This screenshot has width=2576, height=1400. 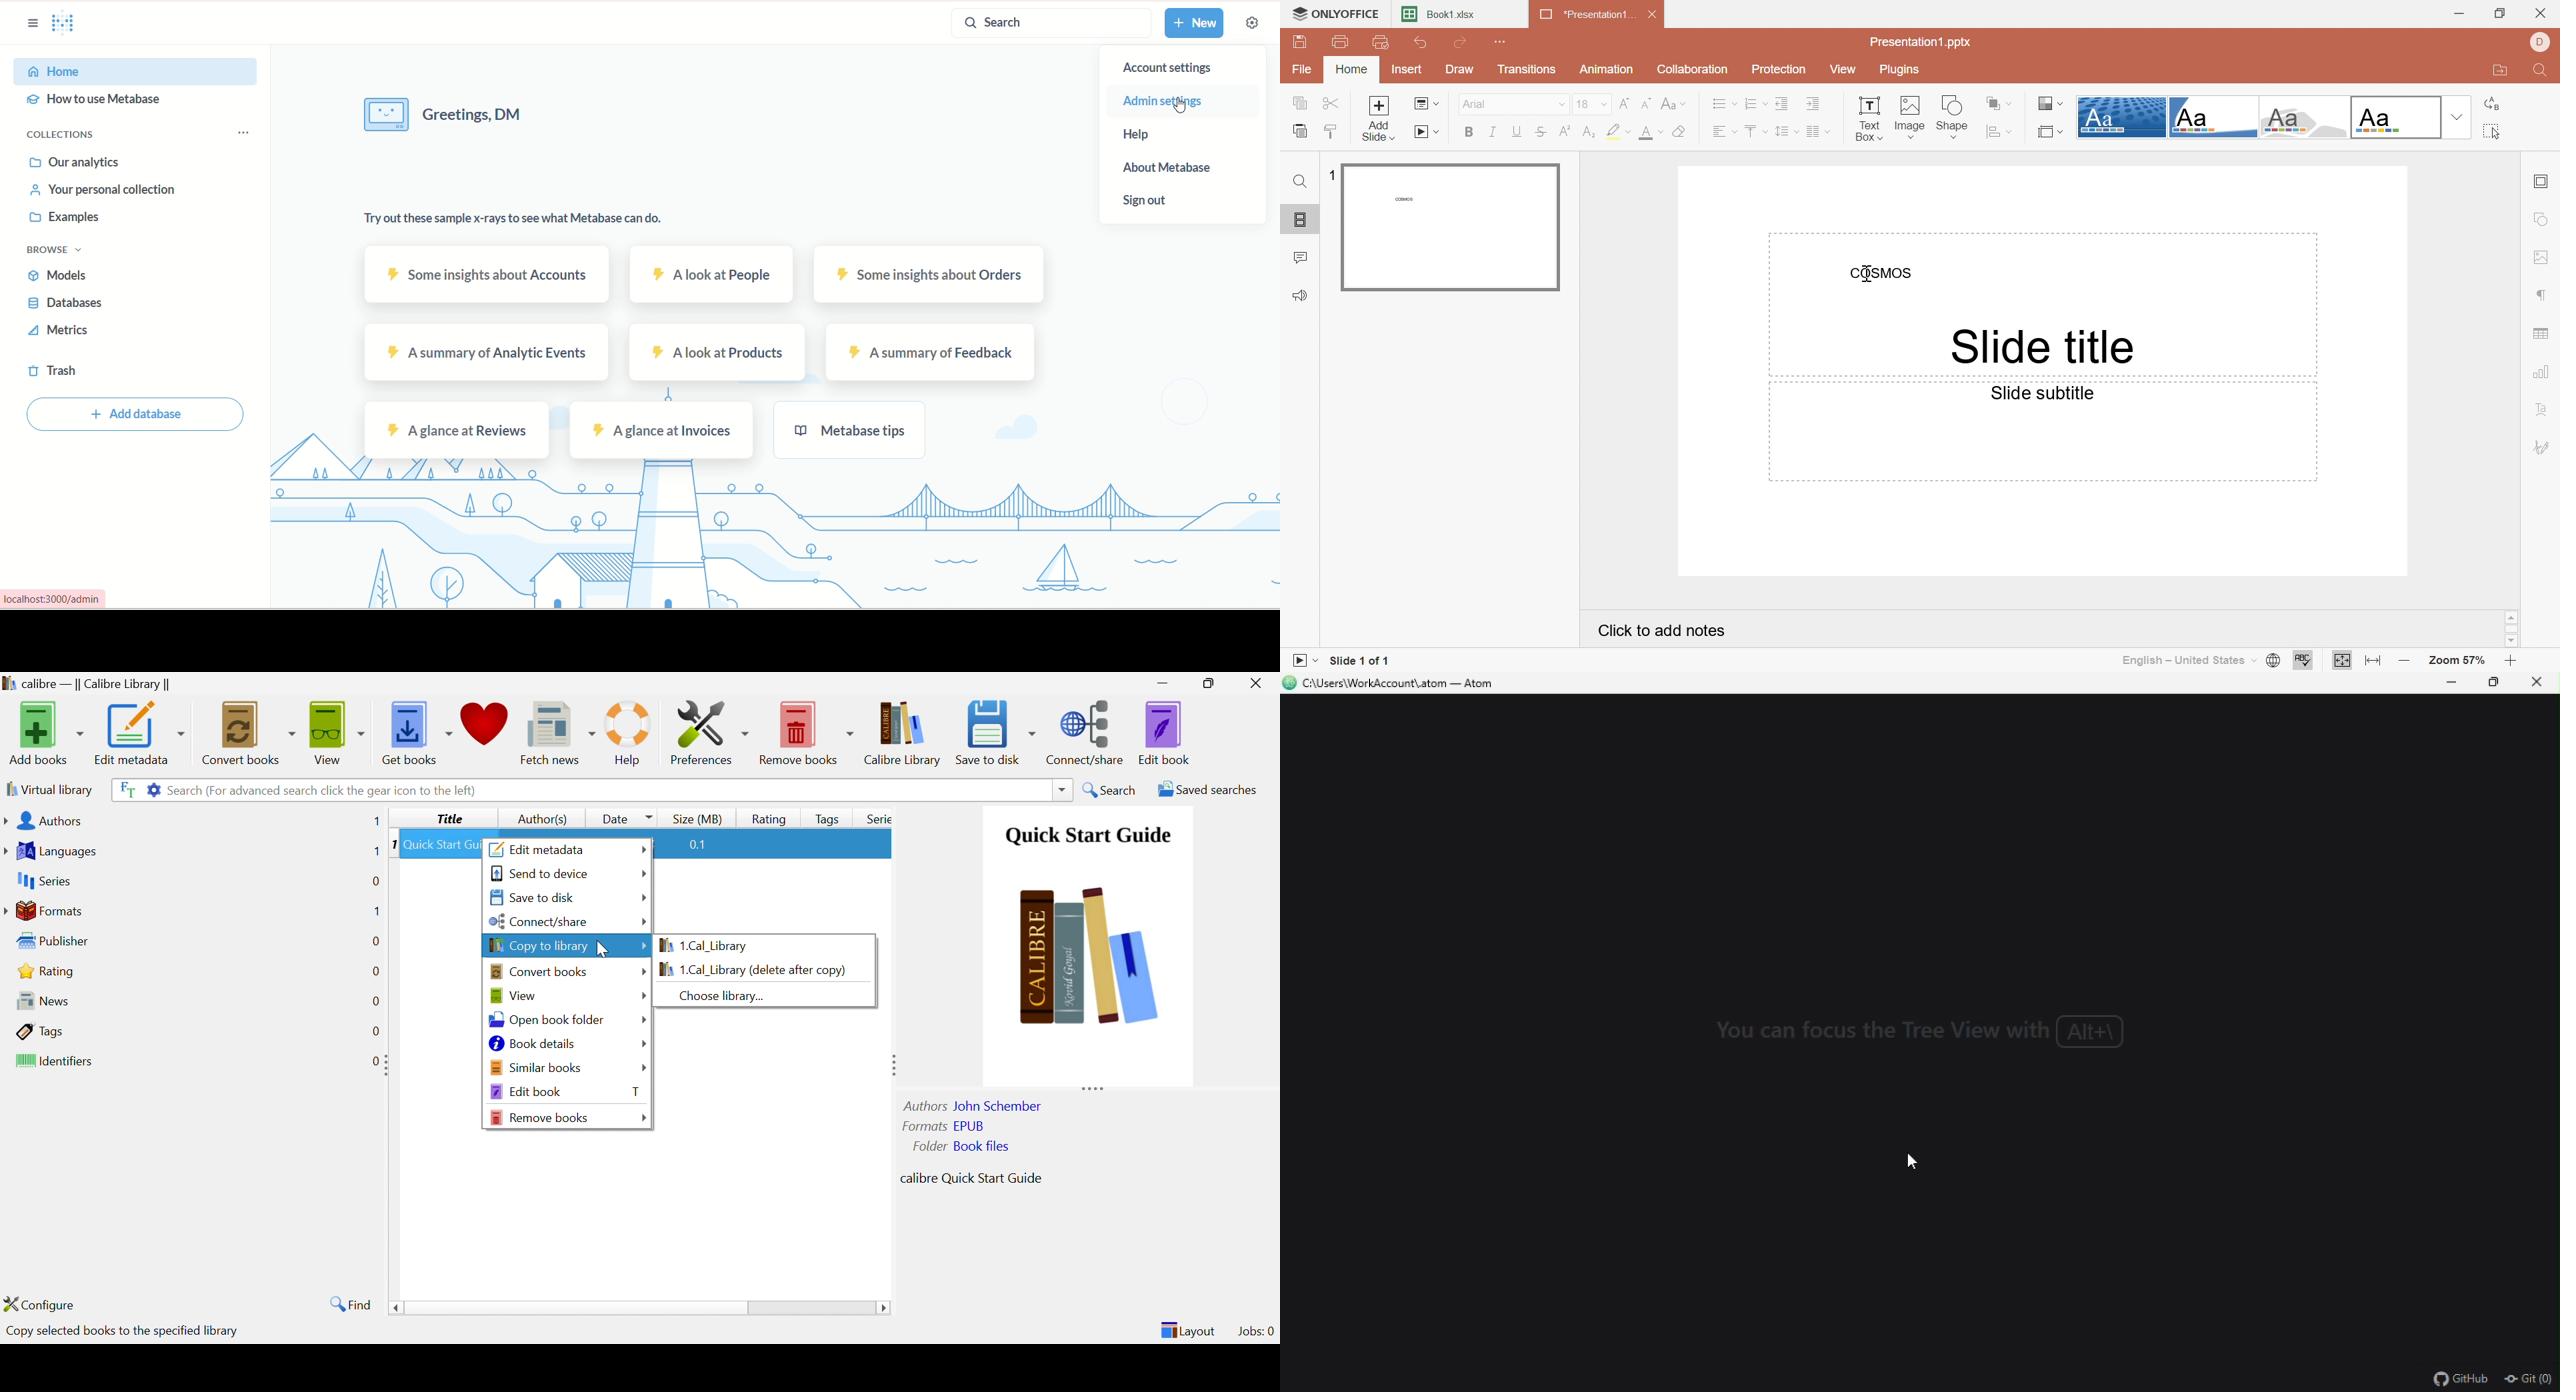 What do you see at coordinates (387, 1064) in the screenshot?
I see `Expand` at bounding box center [387, 1064].